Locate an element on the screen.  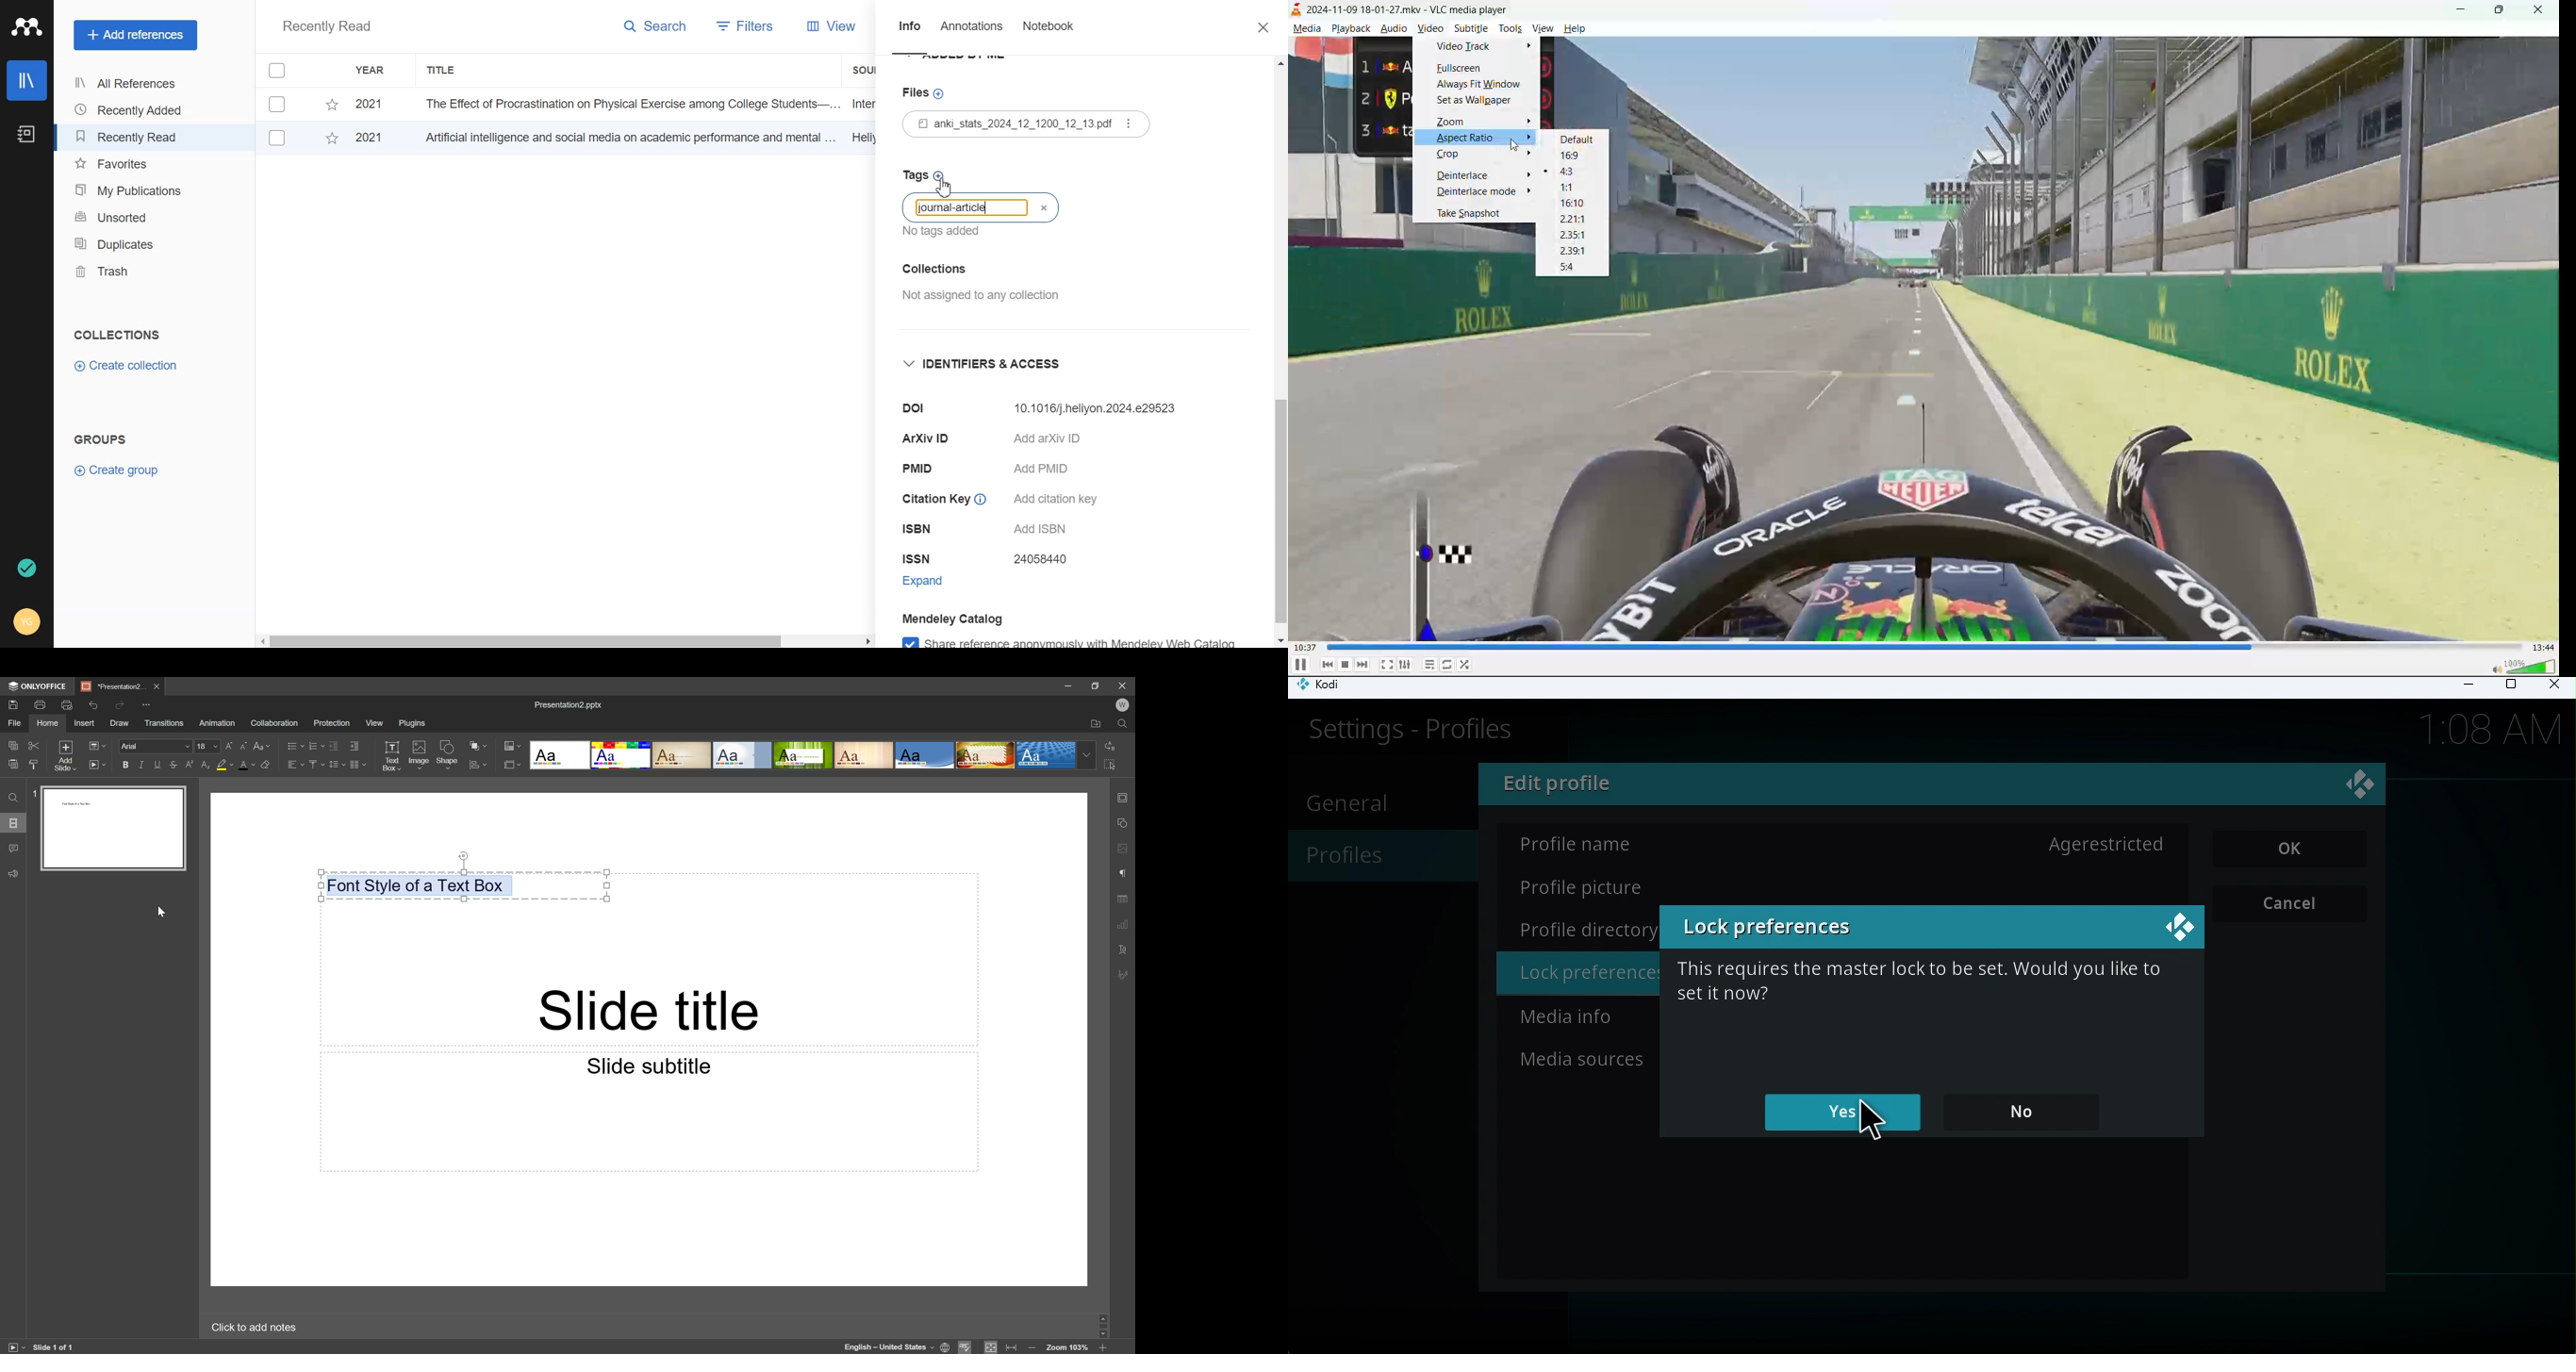
Vertical scroll bar is located at coordinates (1280, 352).